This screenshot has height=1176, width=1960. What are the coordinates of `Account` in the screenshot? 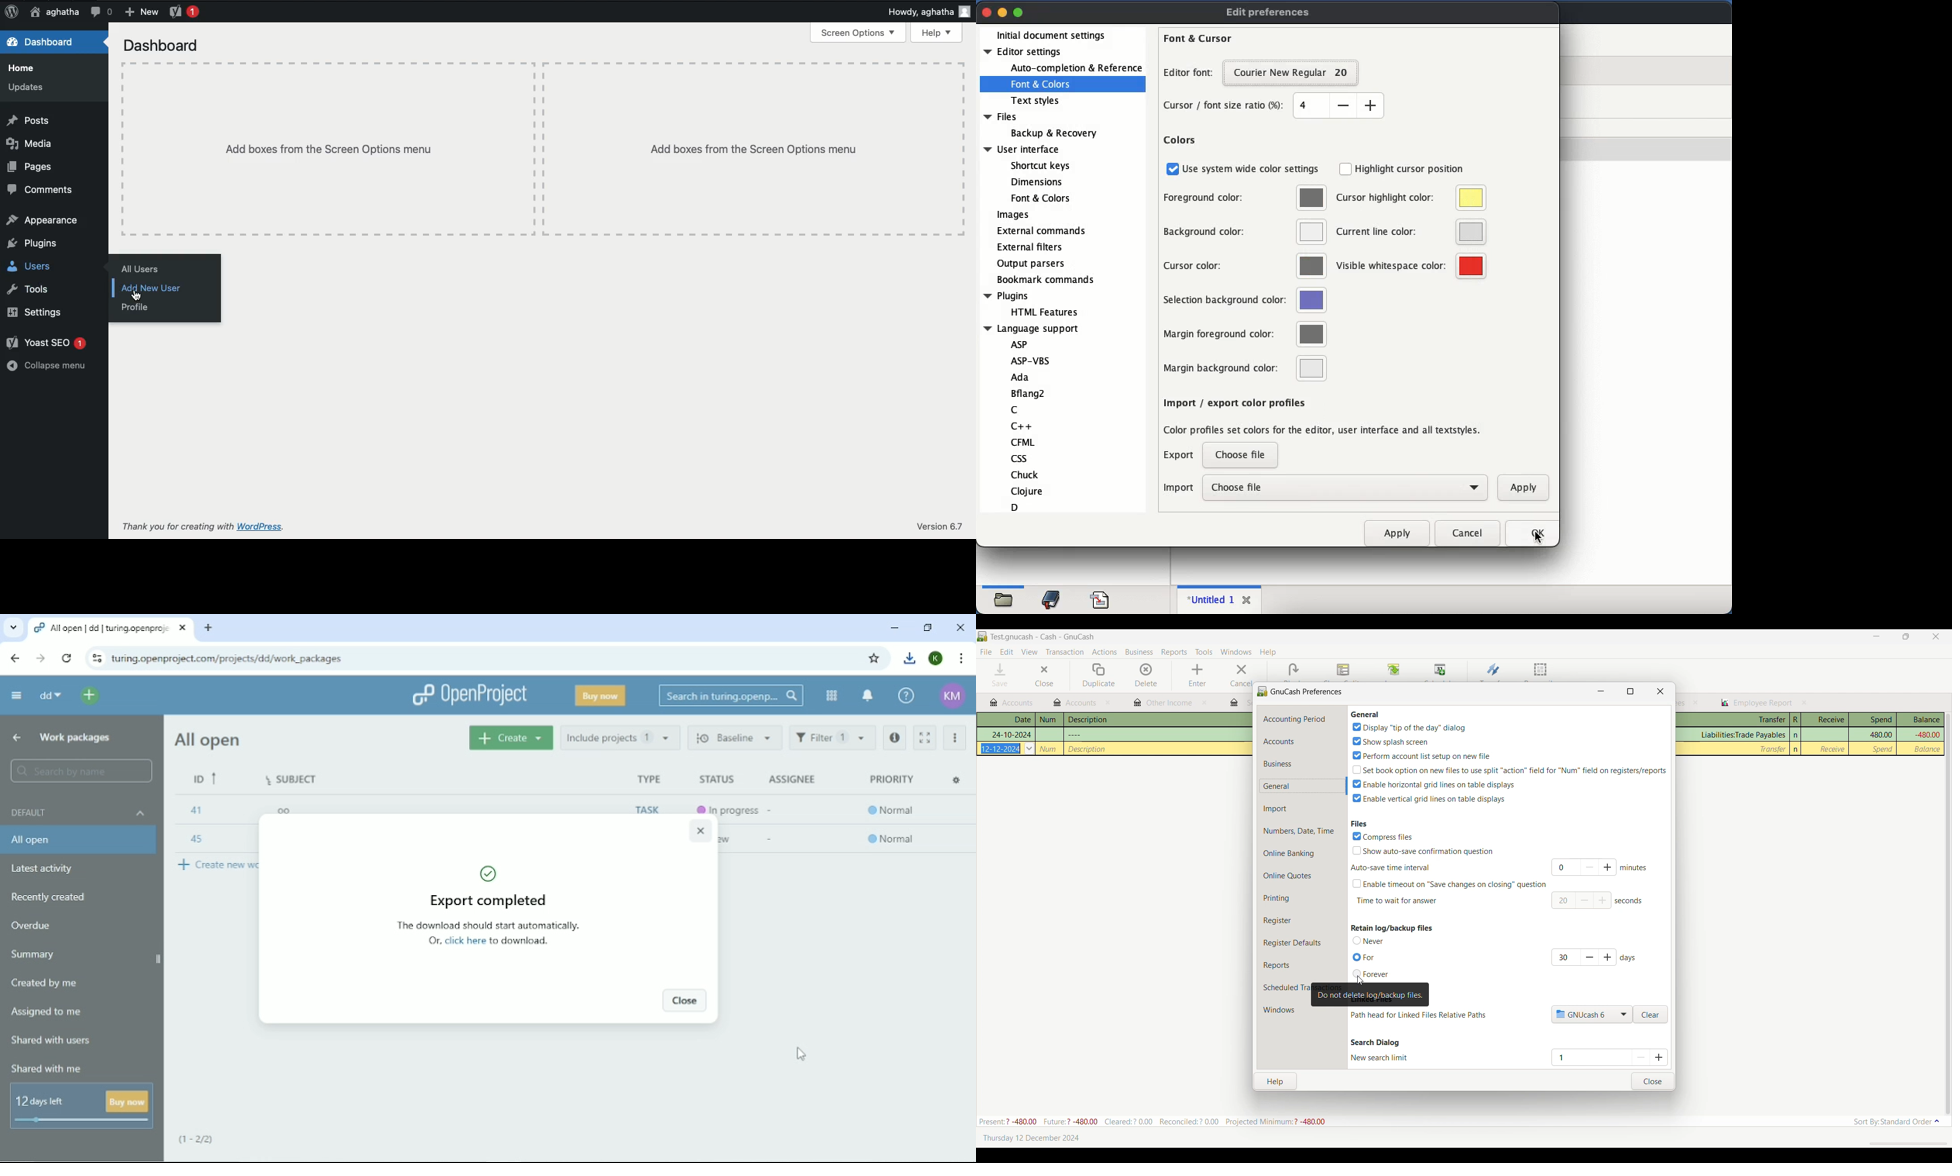 It's located at (954, 697).